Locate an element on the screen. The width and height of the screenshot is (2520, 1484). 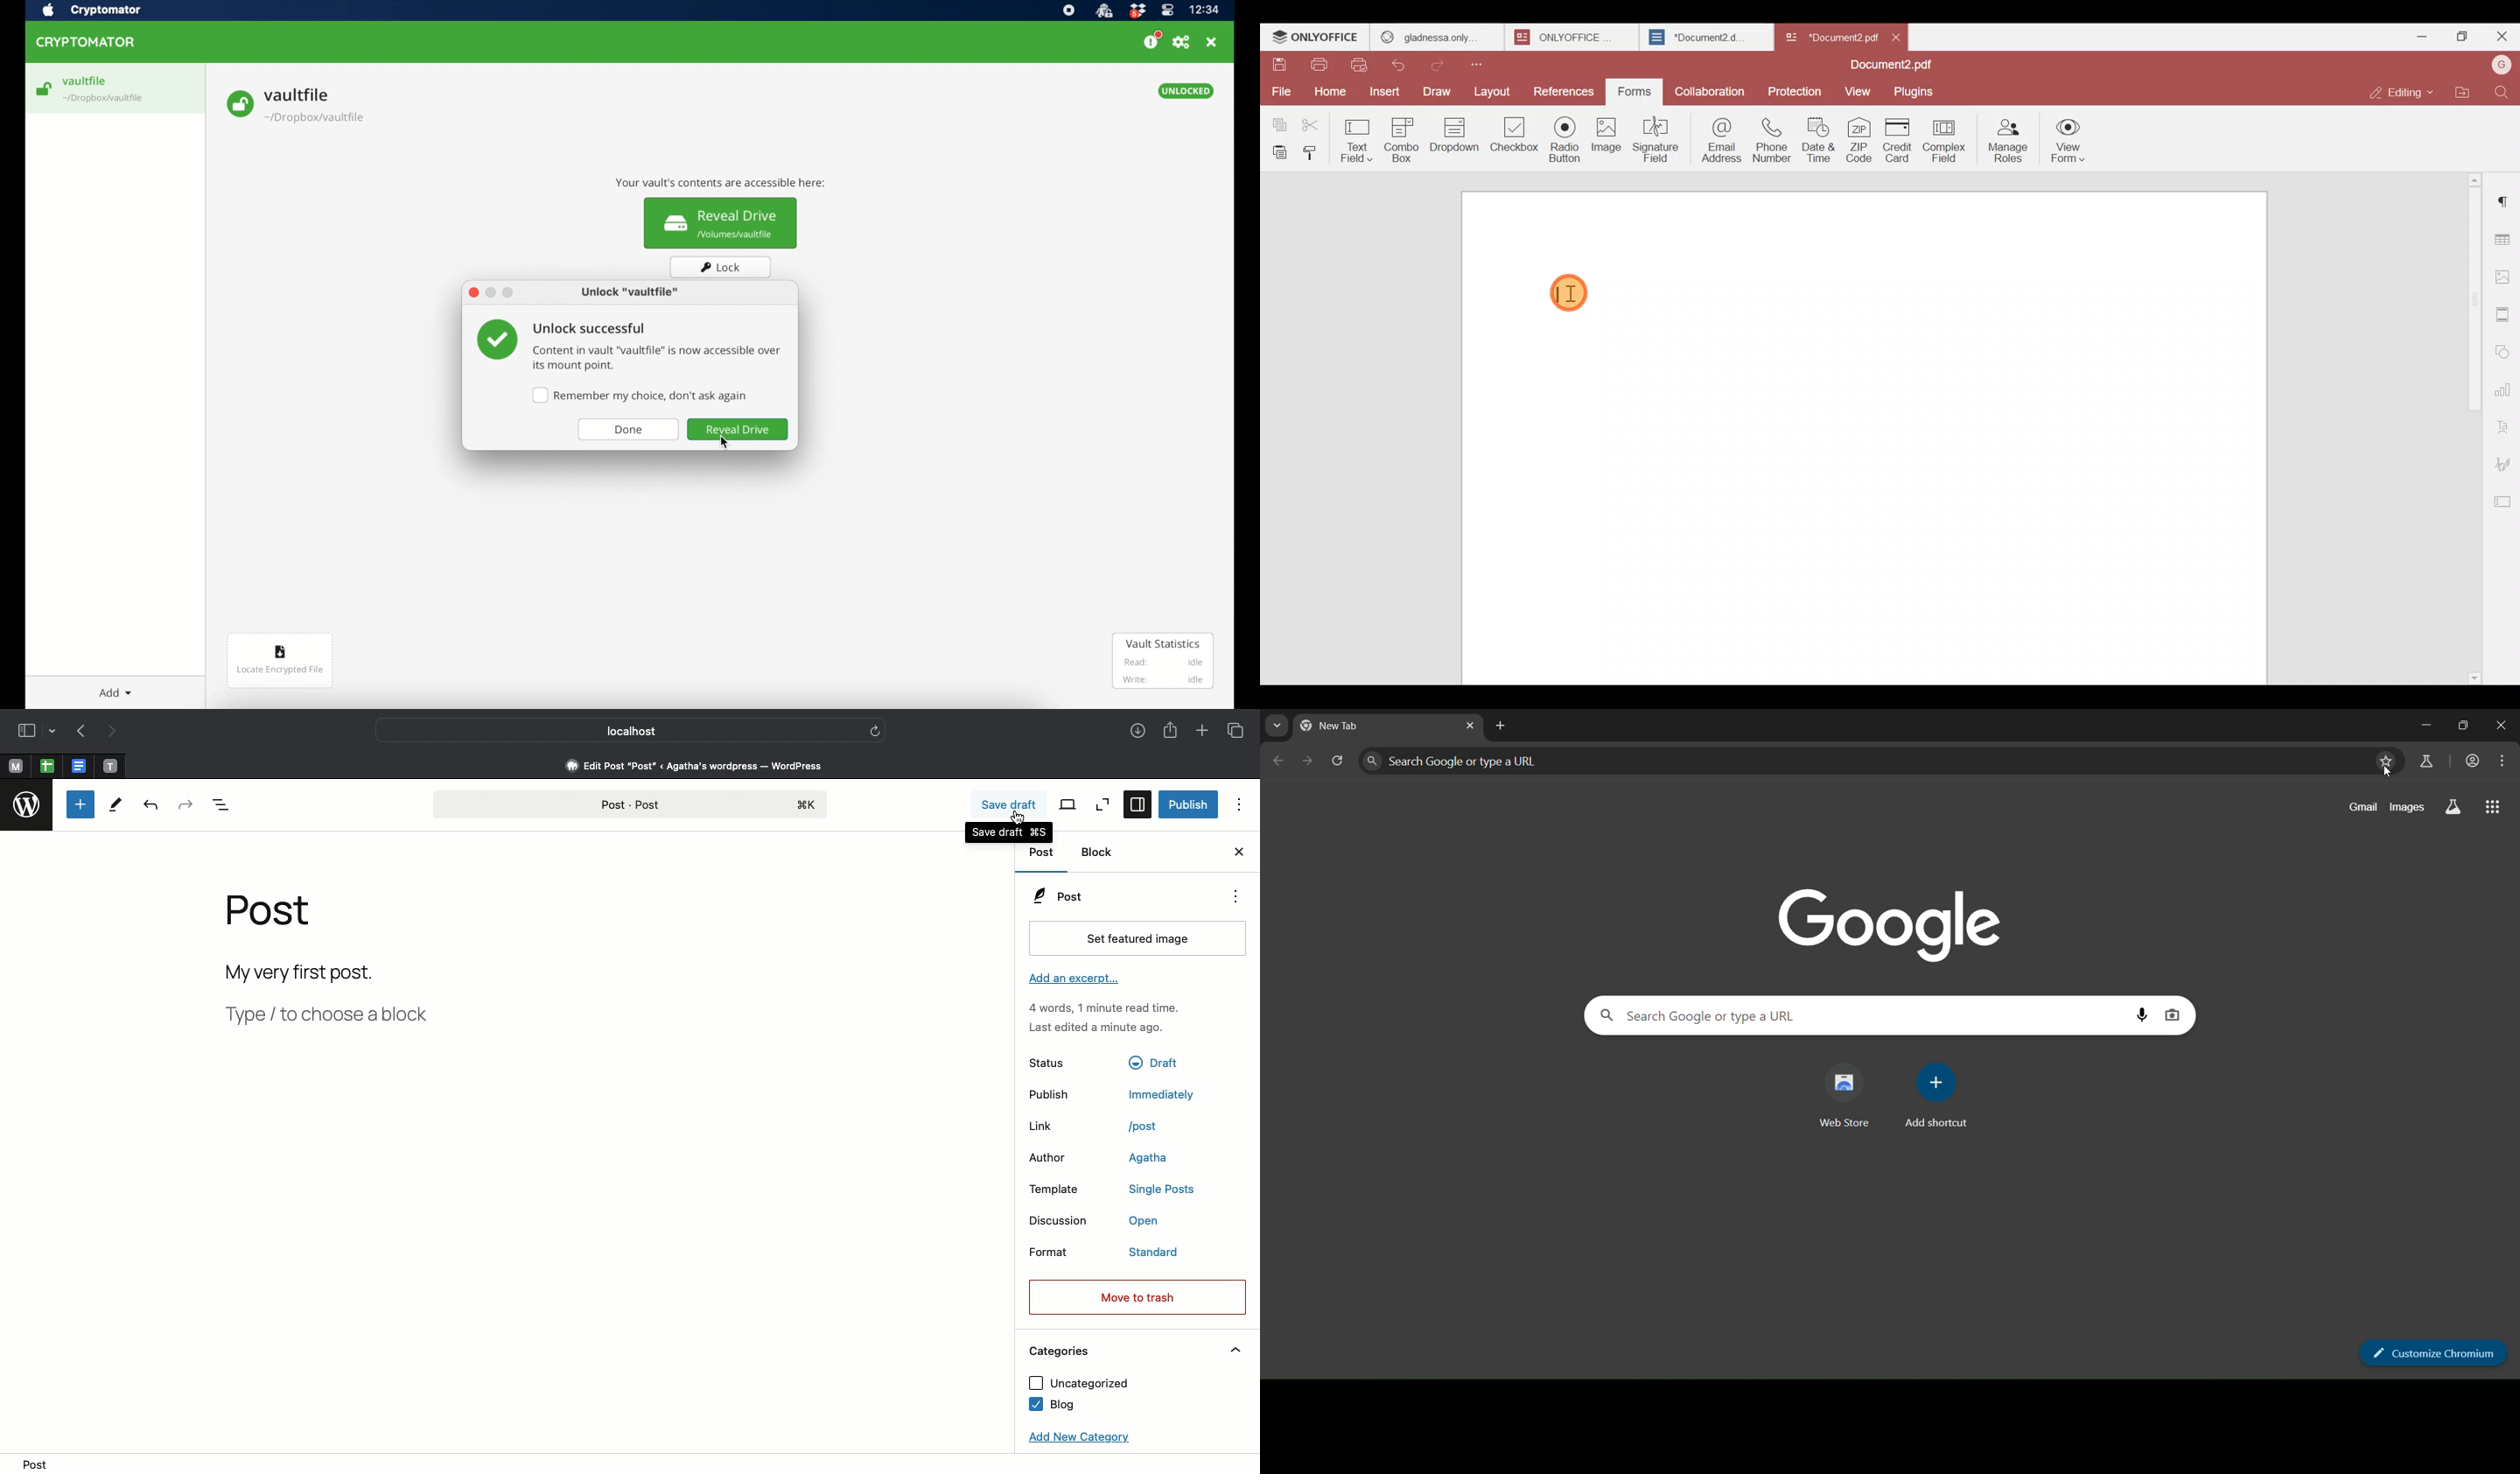
Post is located at coordinates (36, 1464).